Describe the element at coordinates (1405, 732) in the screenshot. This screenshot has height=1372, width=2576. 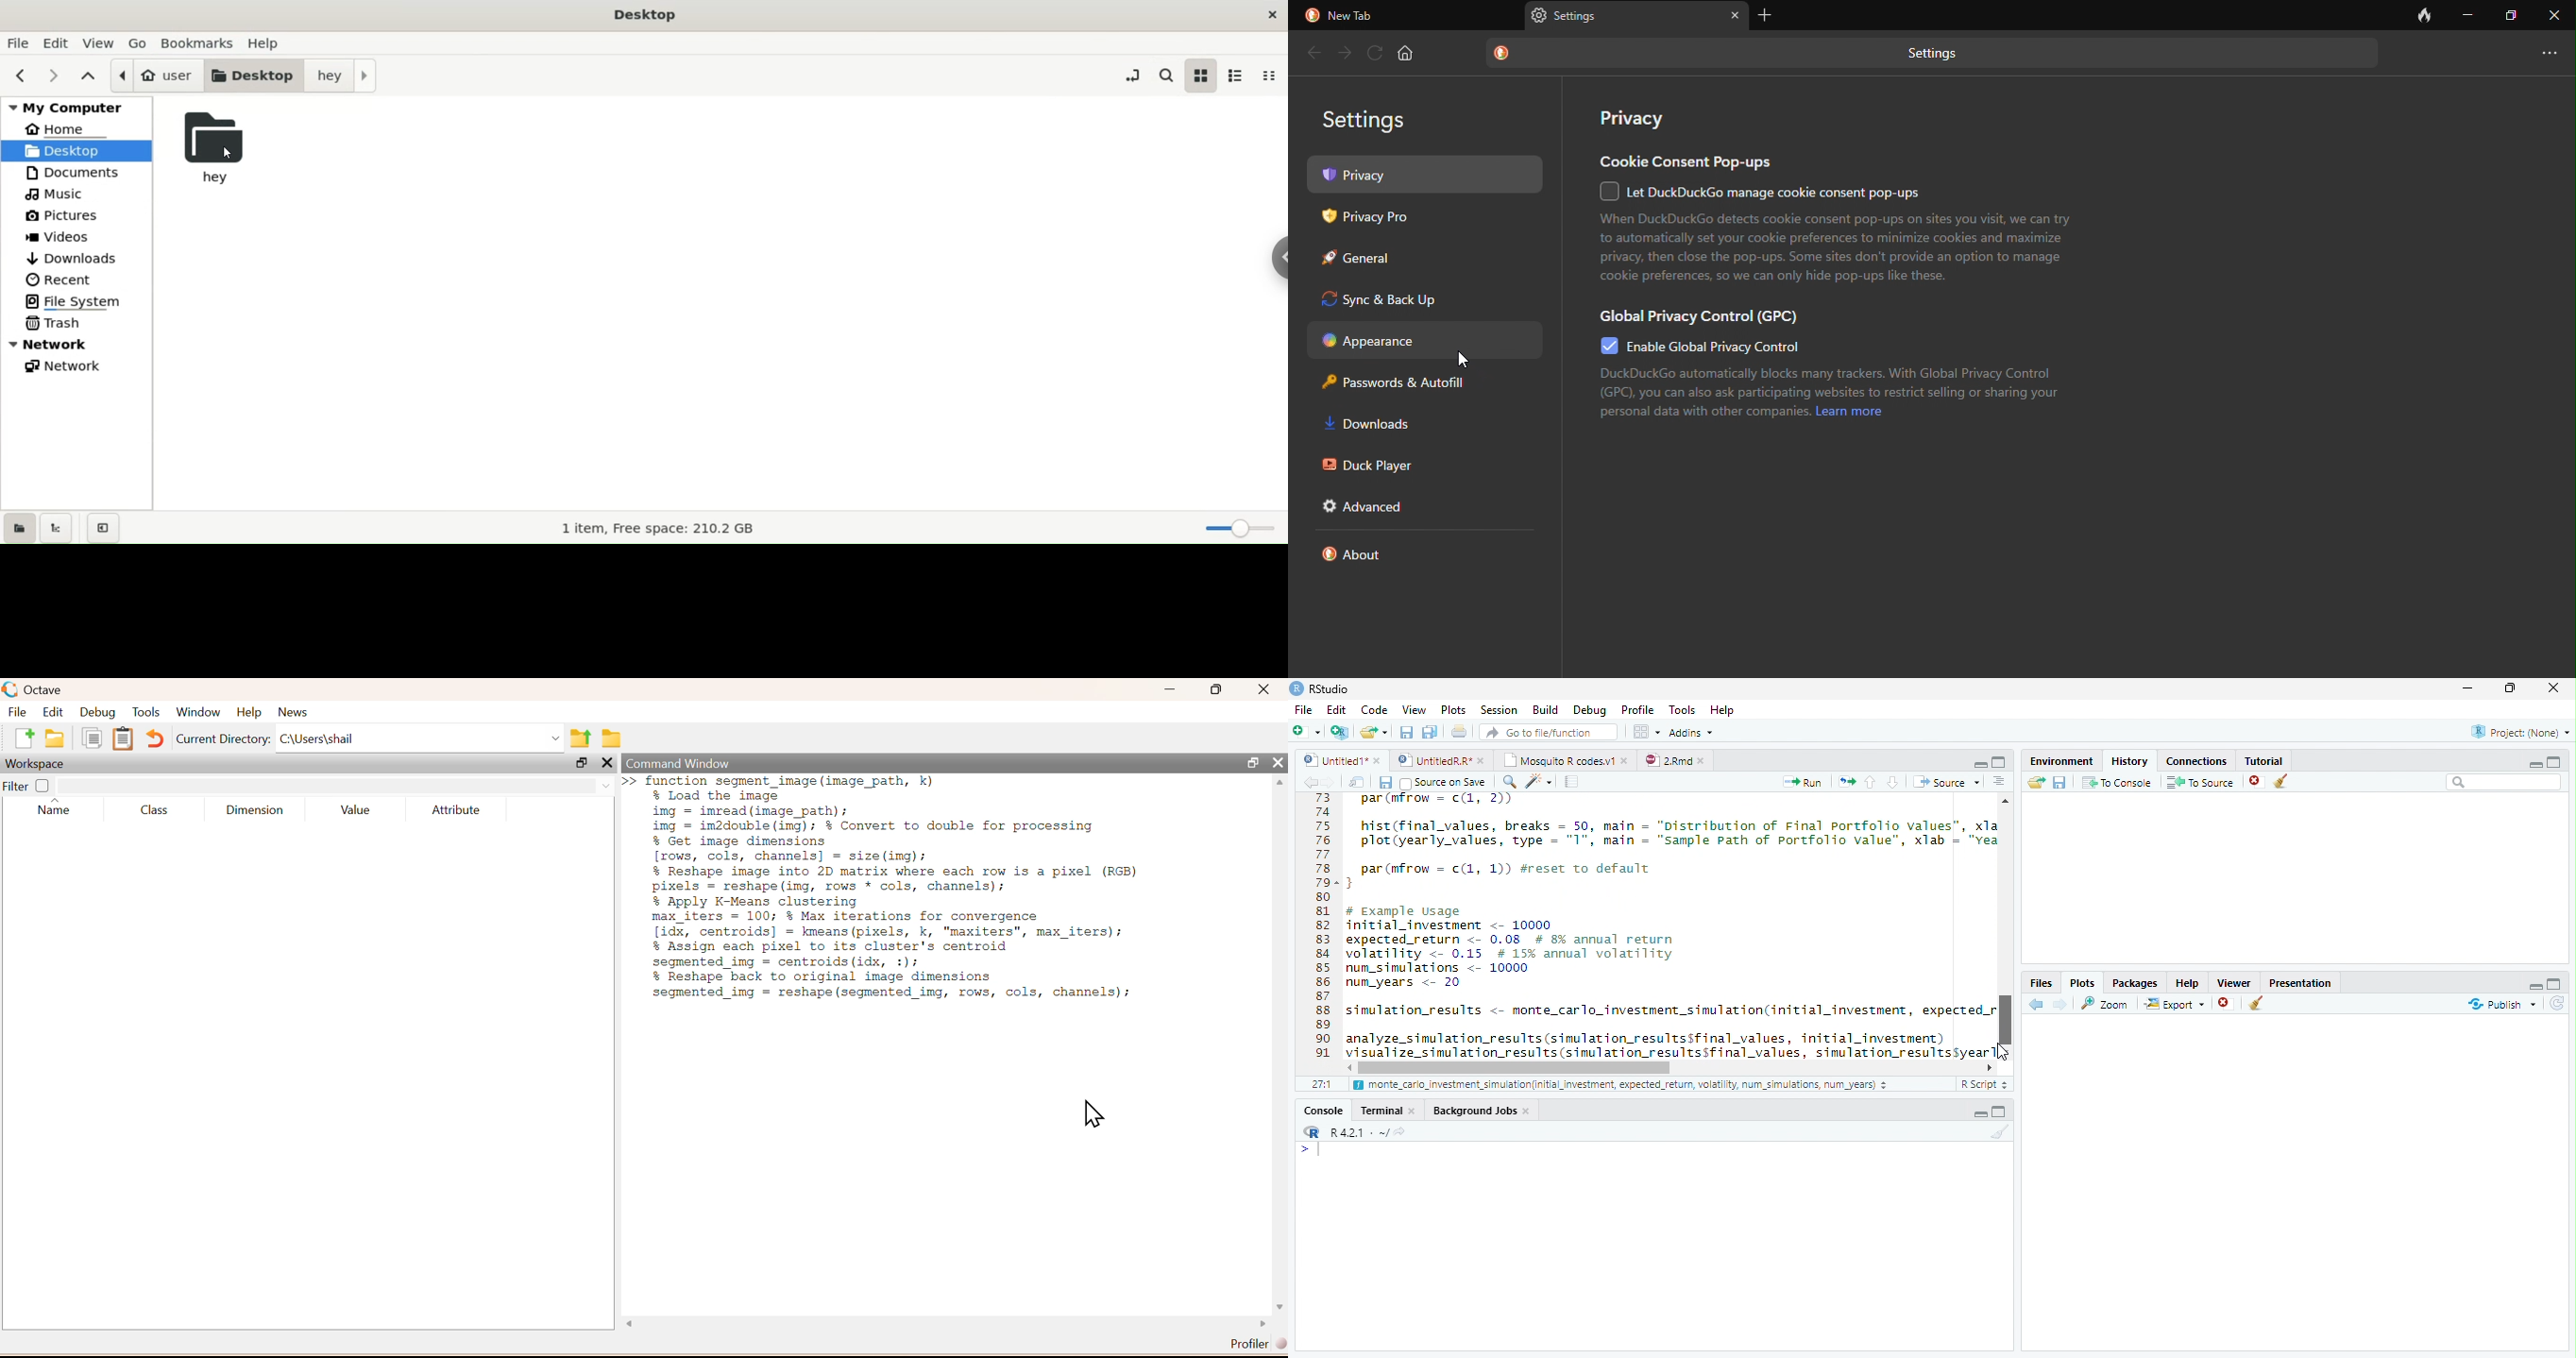
I see `Save current file` at that location.